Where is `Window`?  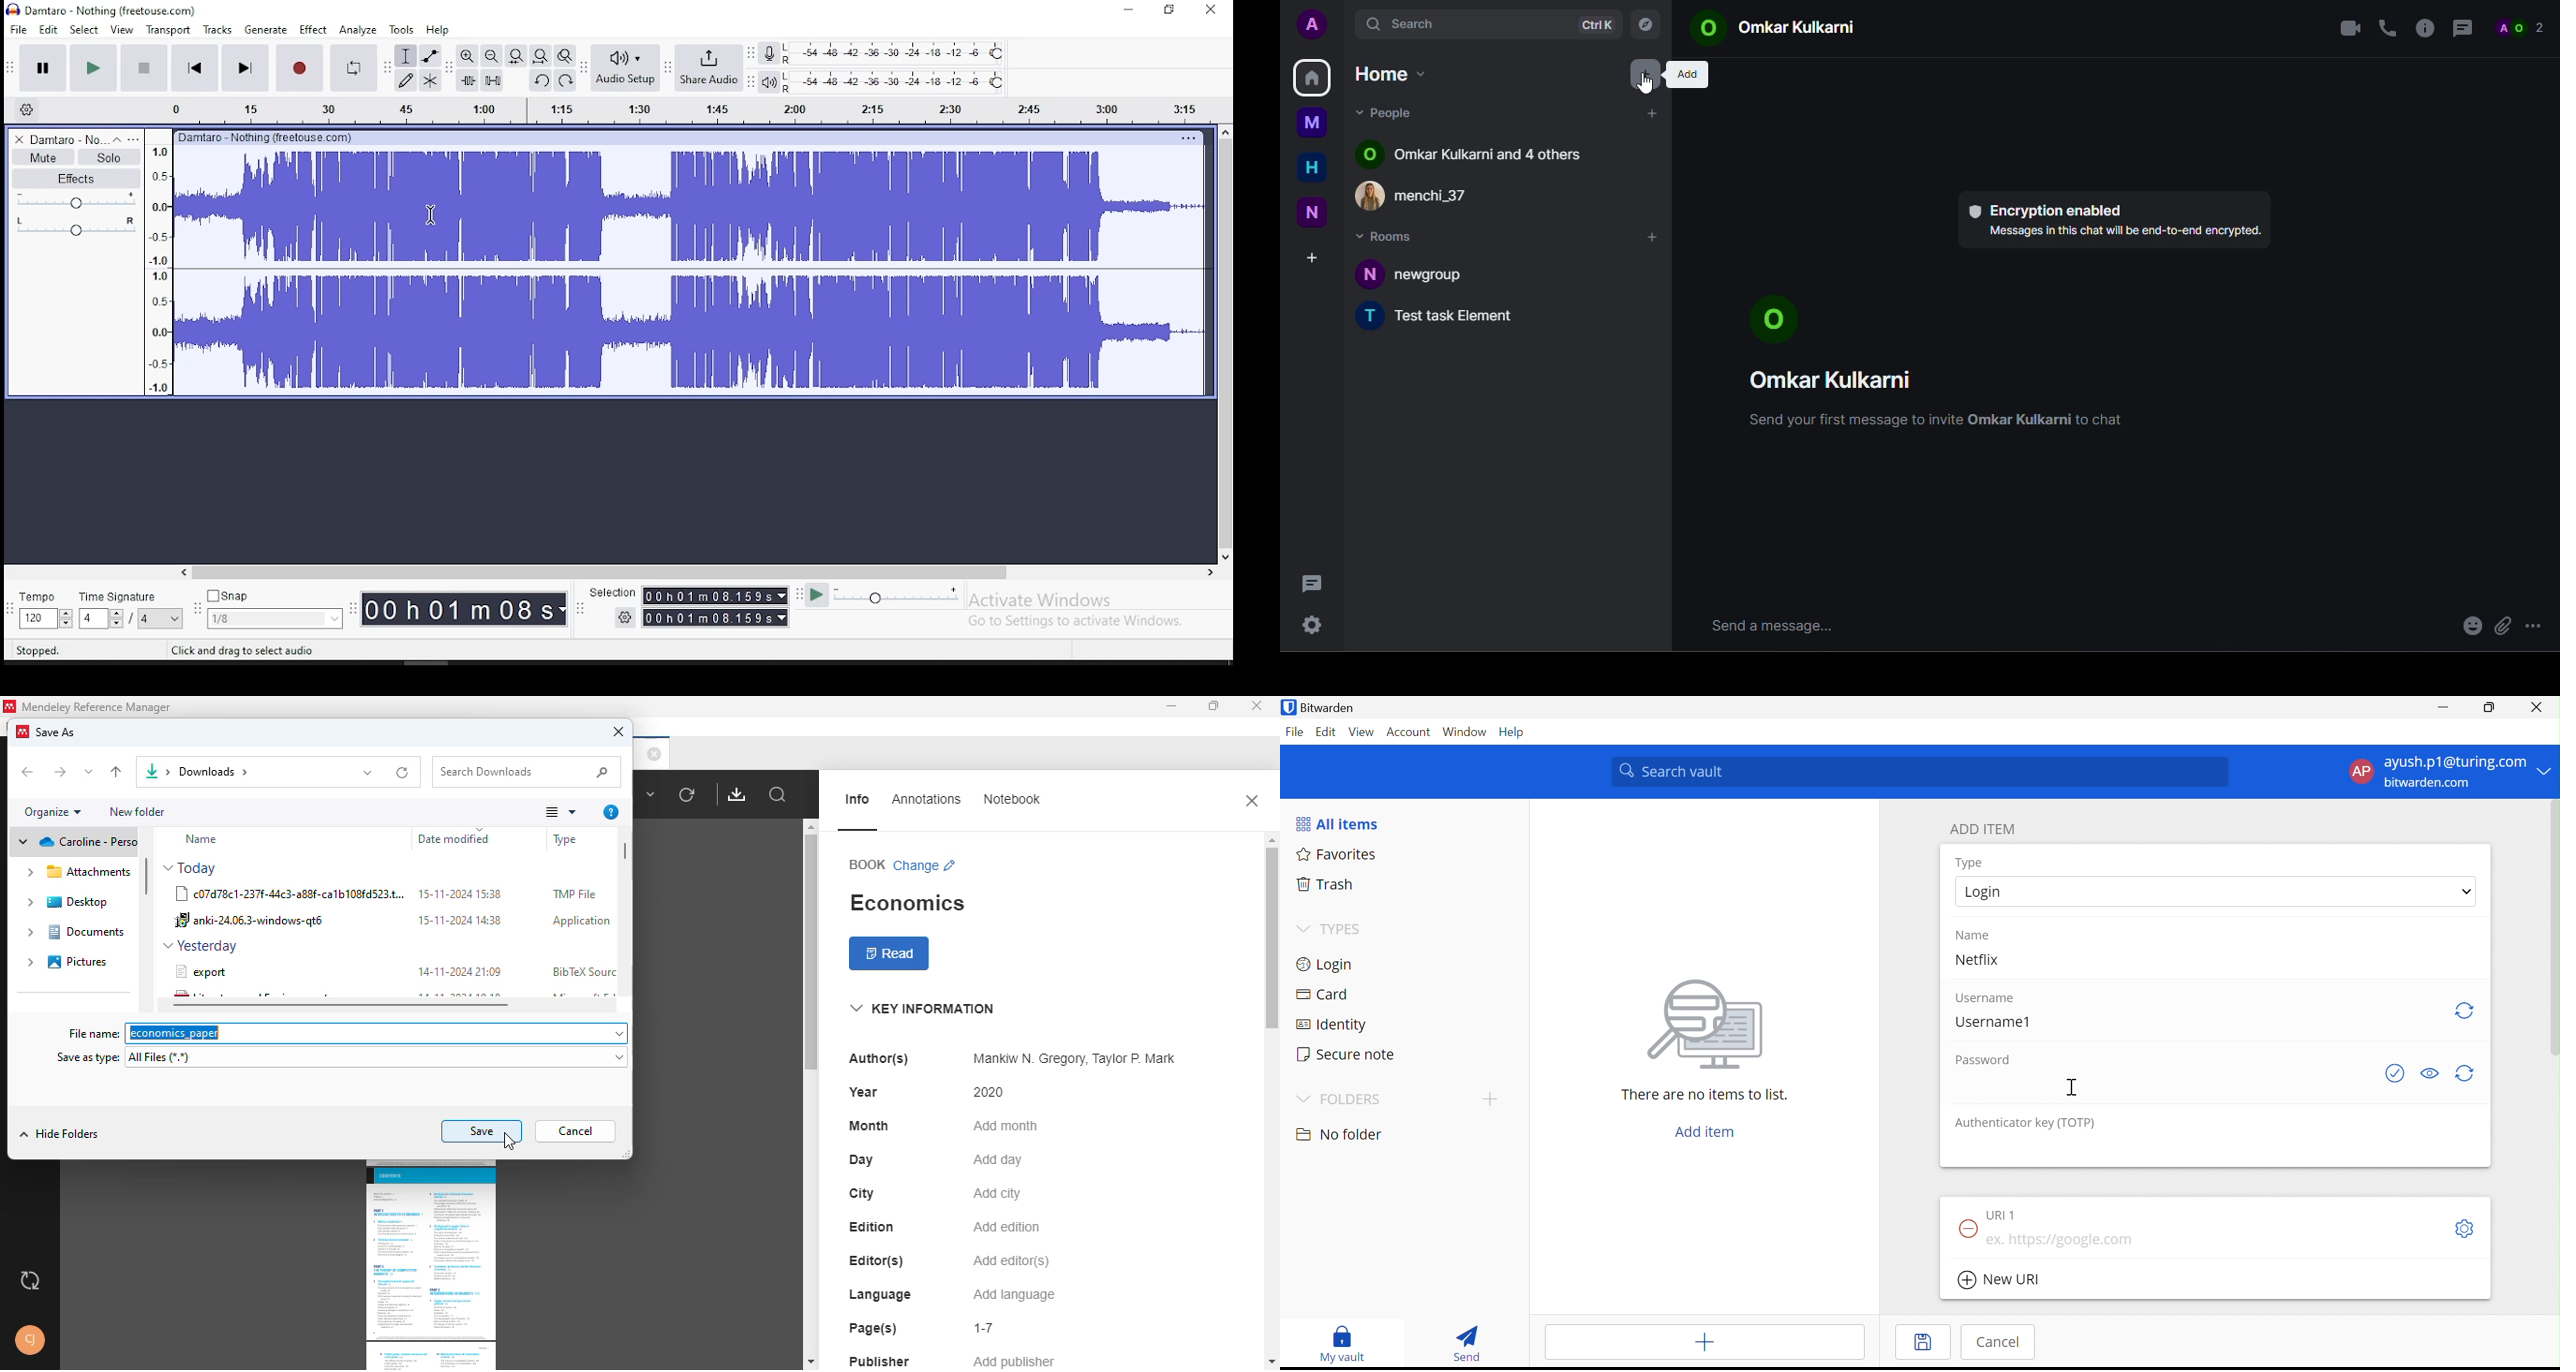
Window is located at coordinates (1465, 732).